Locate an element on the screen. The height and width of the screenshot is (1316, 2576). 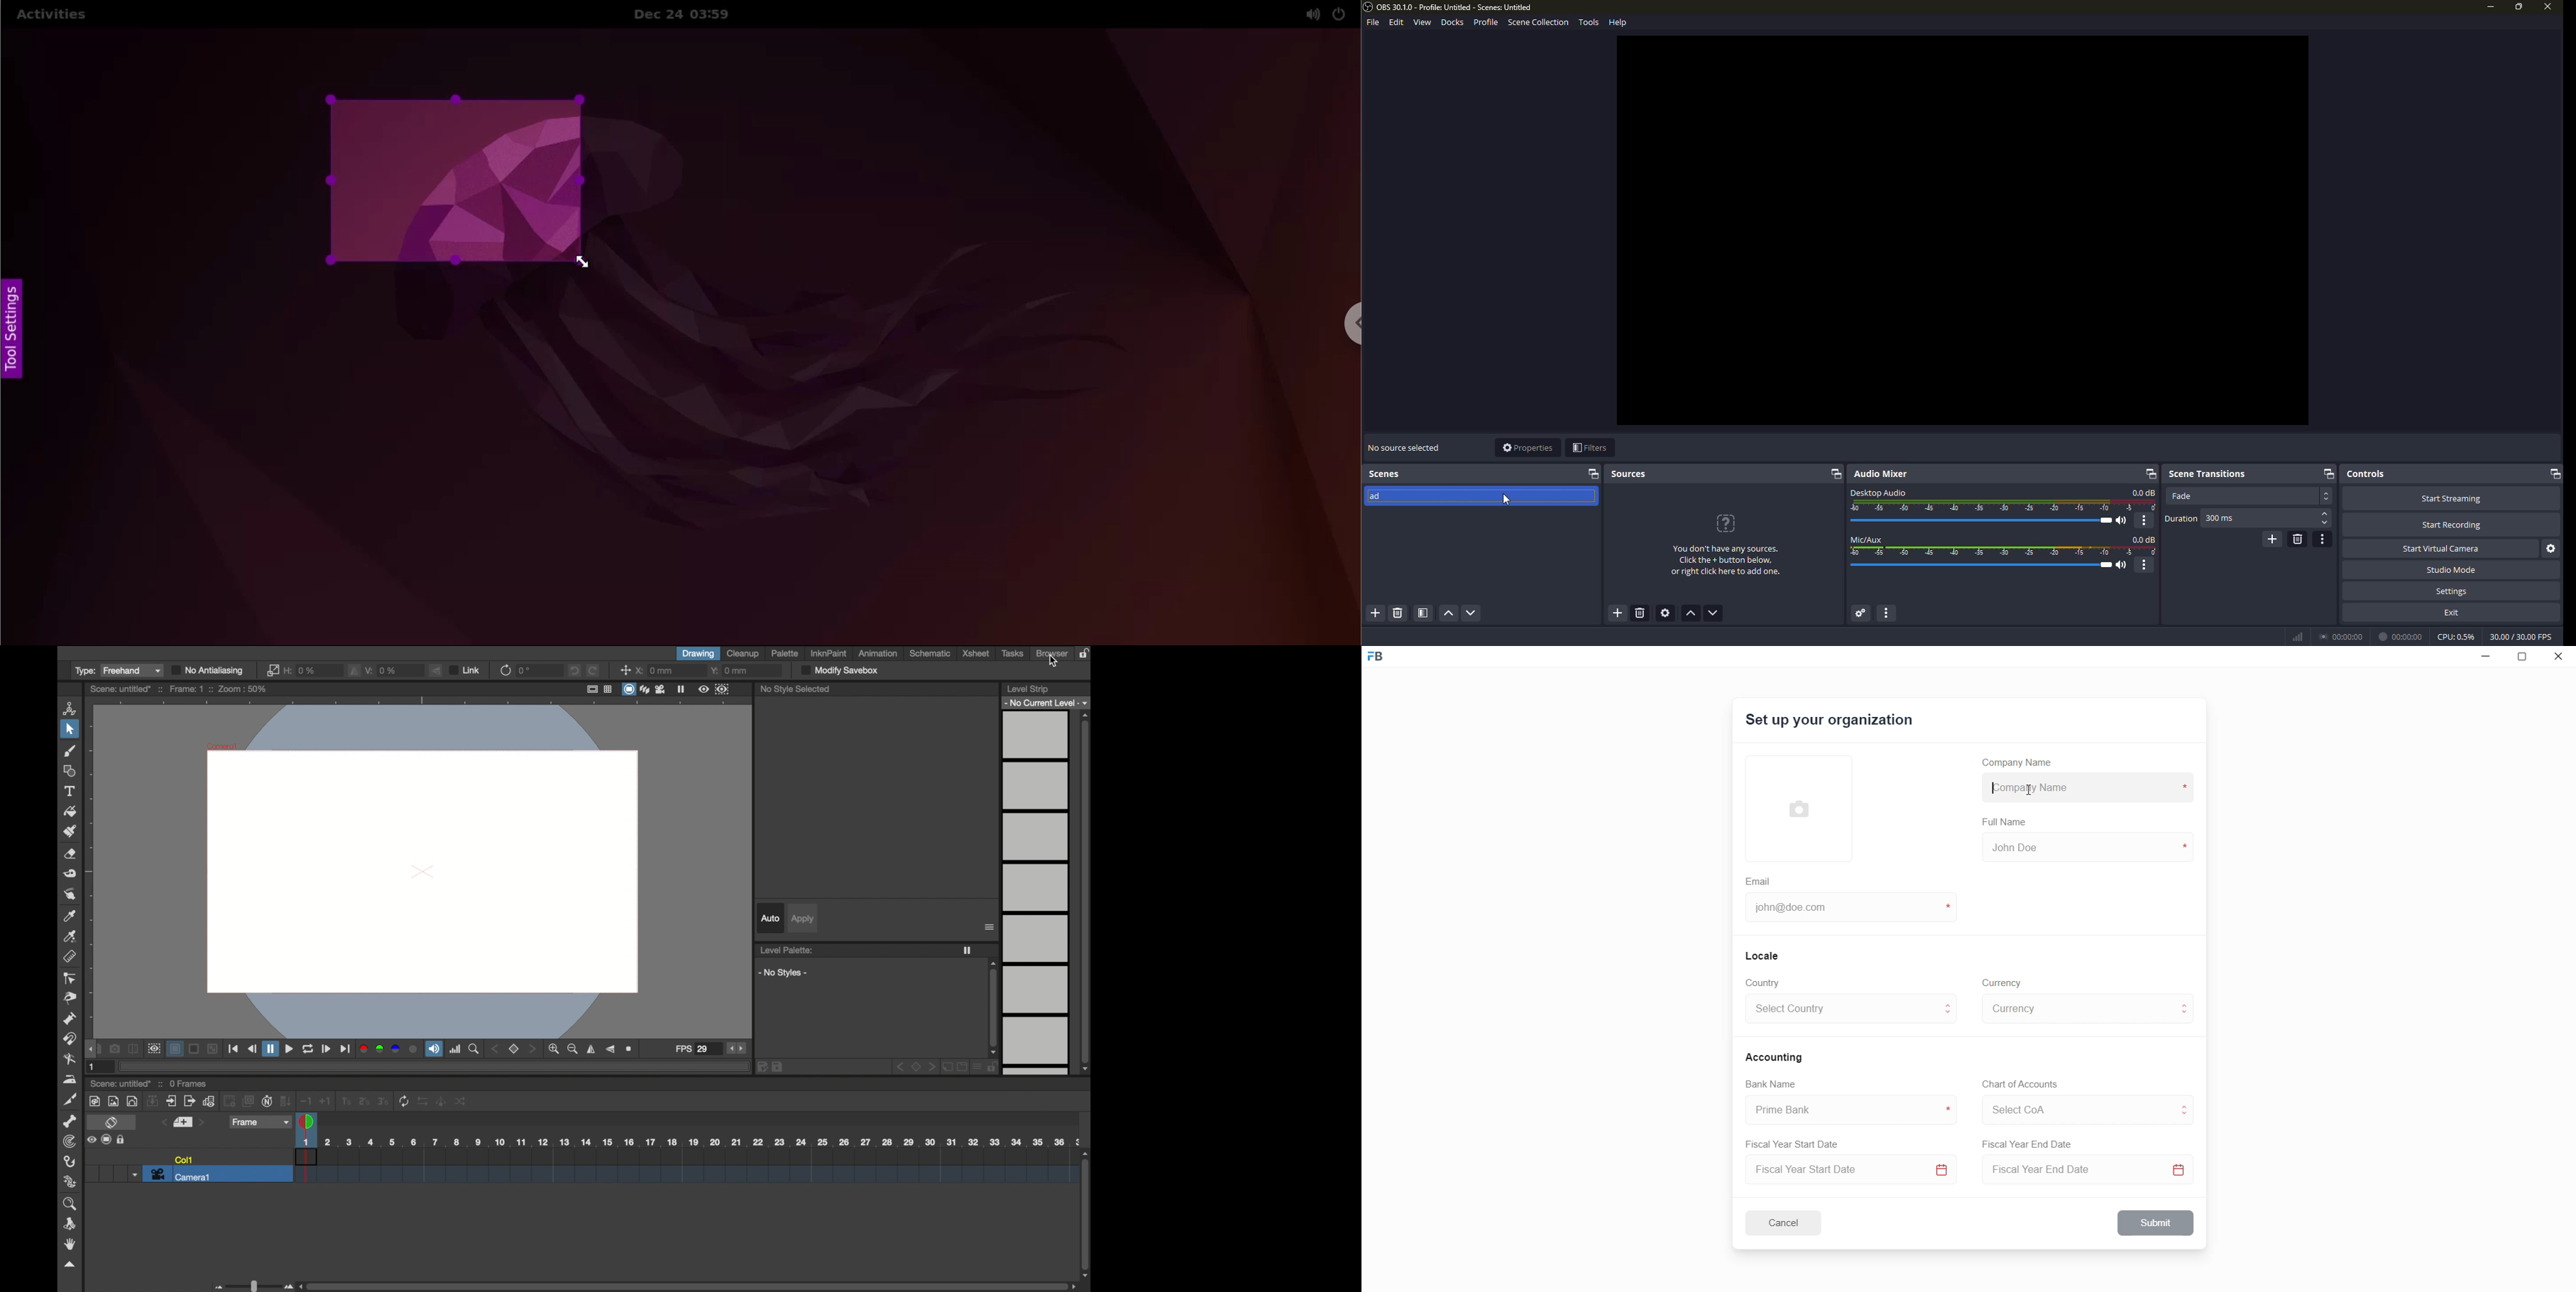
duration is located at coordinates (2181, 519).